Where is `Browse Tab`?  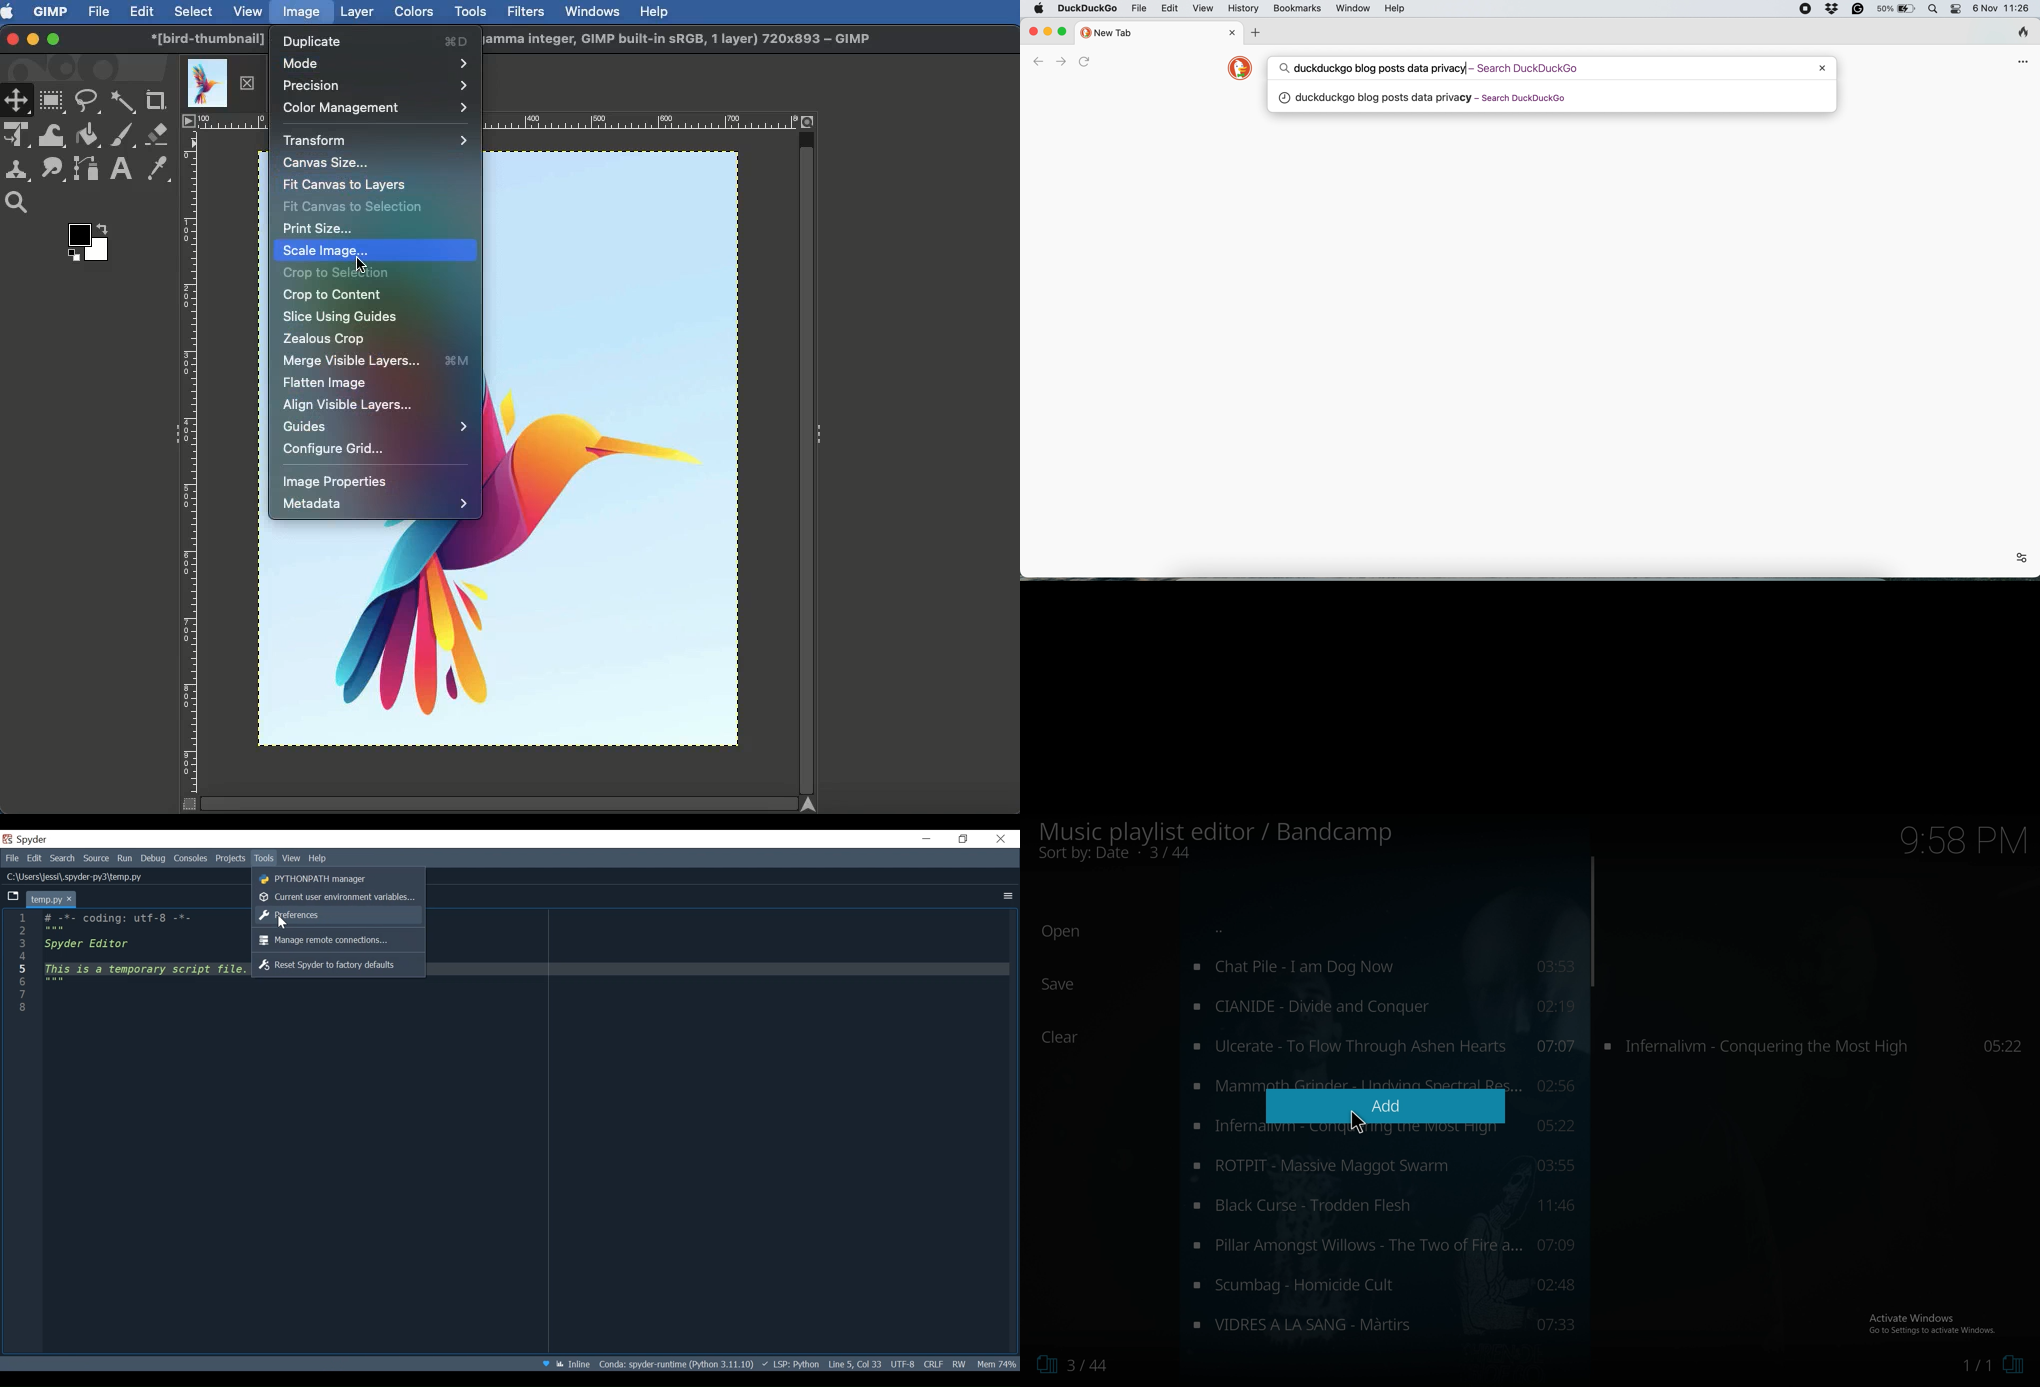
Browse Tab is located at coordinates (12, 897).